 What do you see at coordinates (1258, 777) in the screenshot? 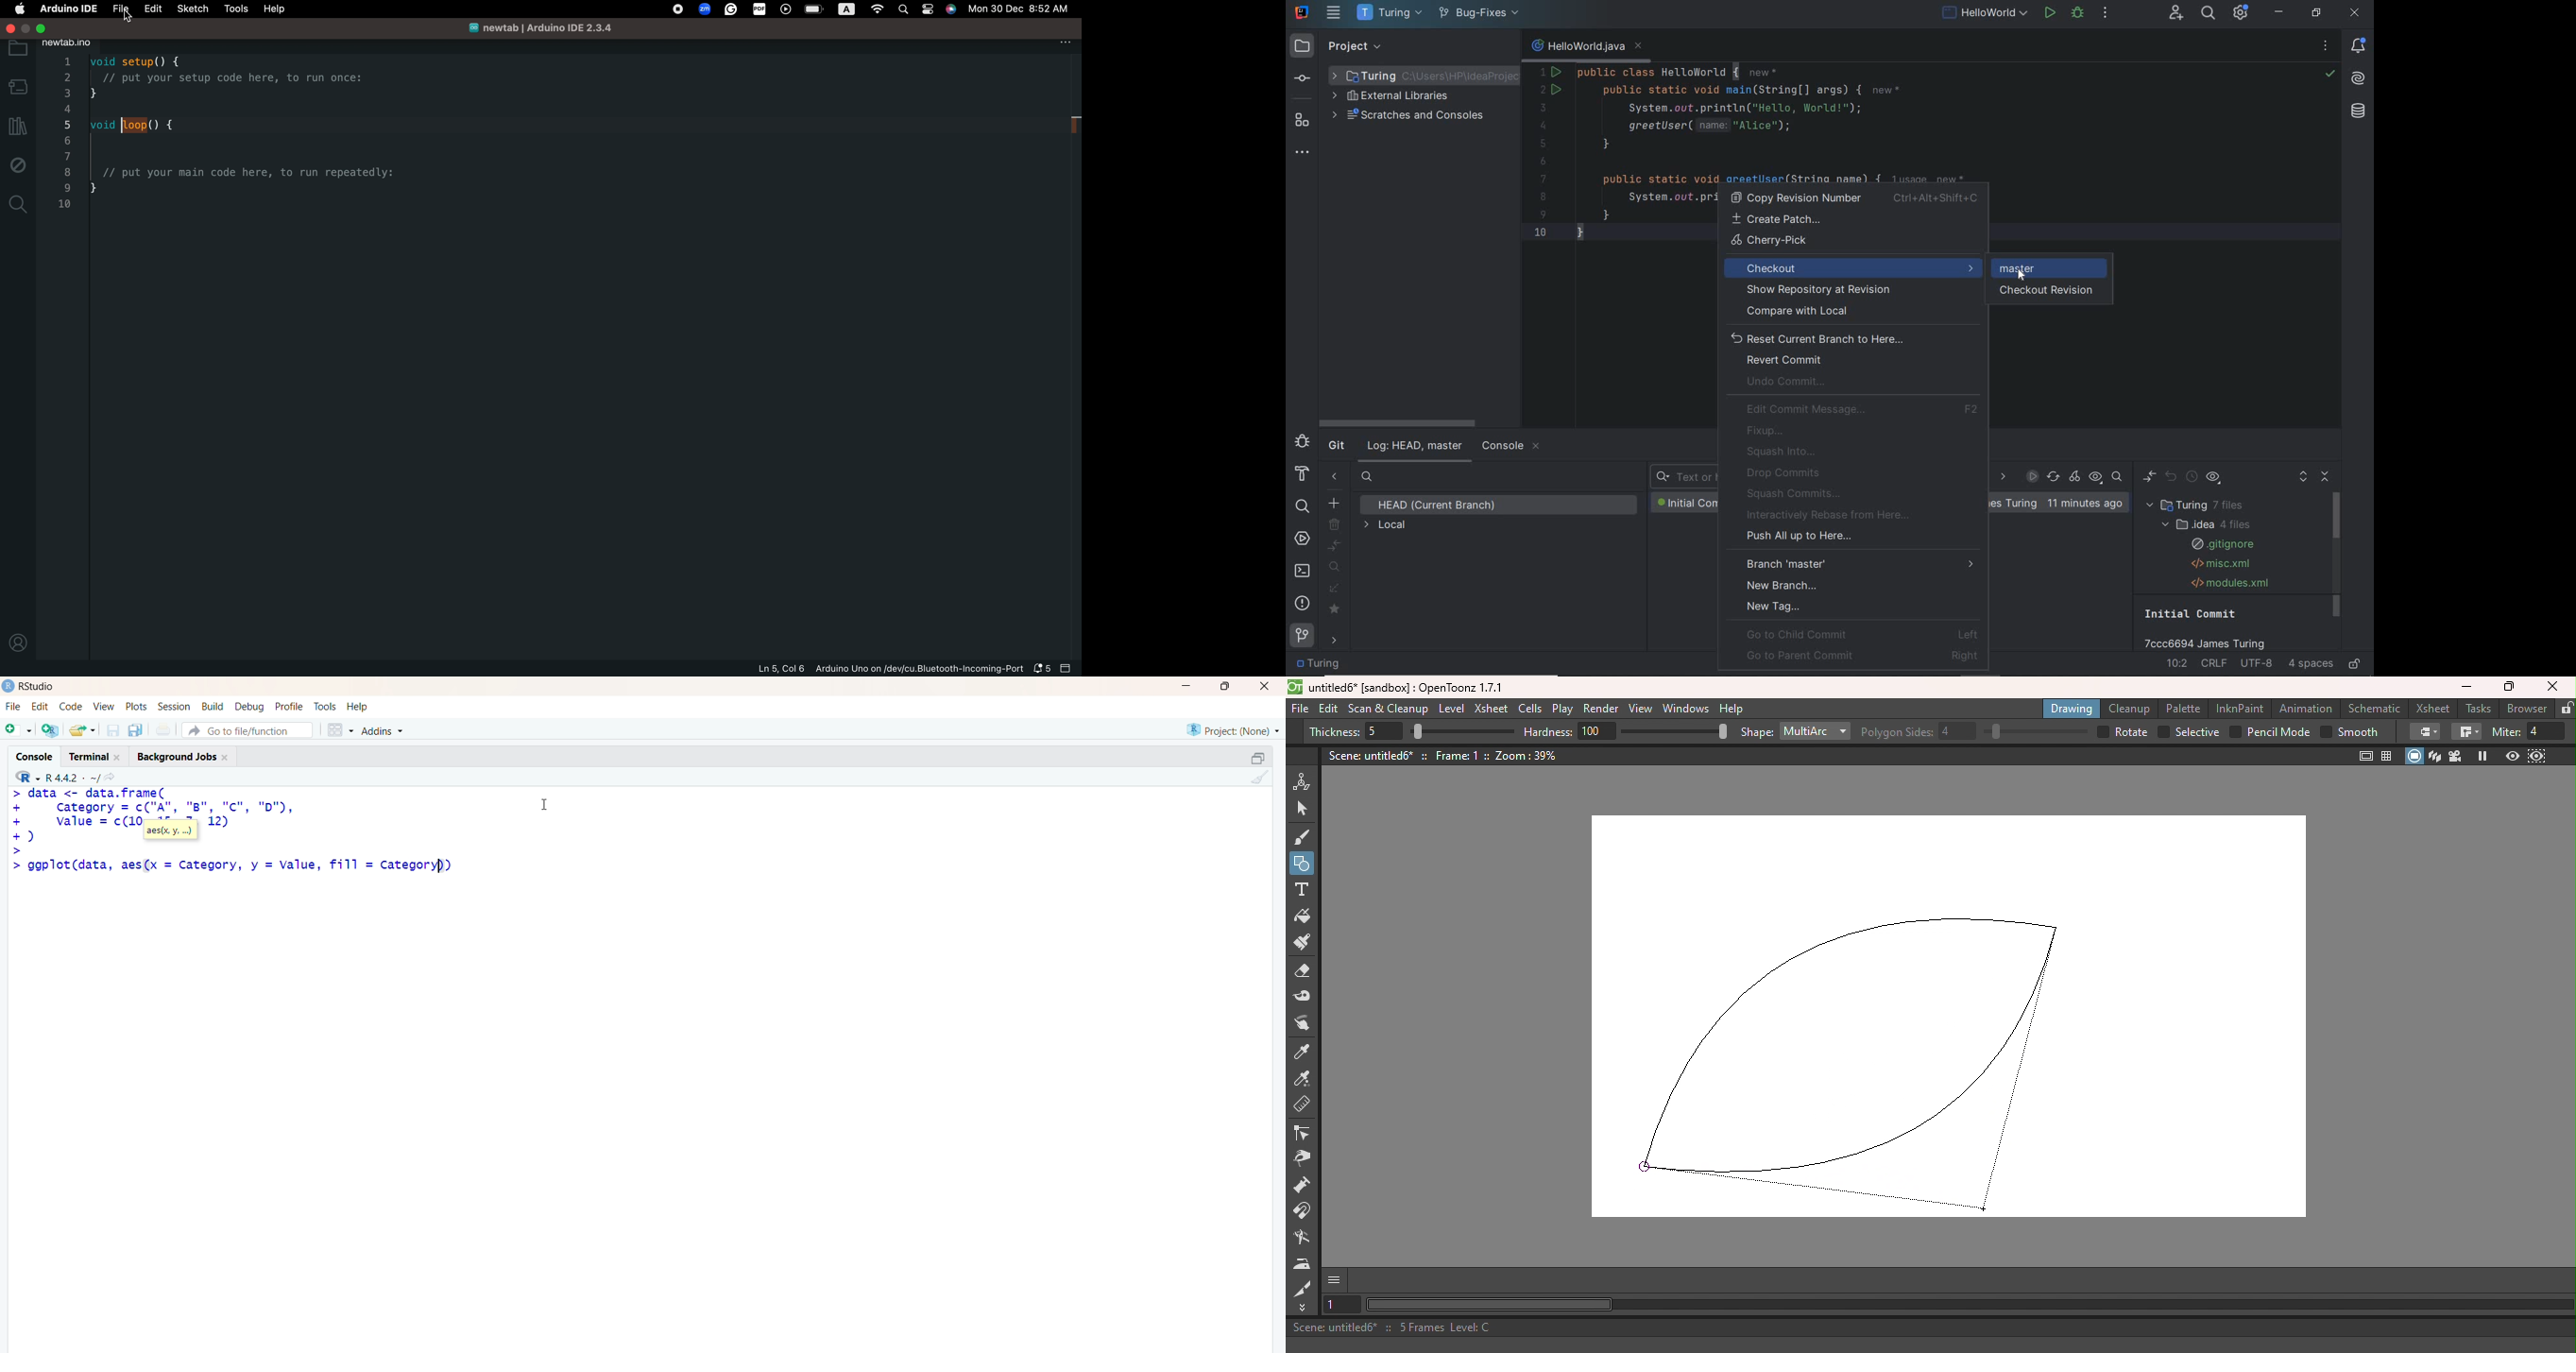
I see `clear console` at bounding box center [1258, 777].